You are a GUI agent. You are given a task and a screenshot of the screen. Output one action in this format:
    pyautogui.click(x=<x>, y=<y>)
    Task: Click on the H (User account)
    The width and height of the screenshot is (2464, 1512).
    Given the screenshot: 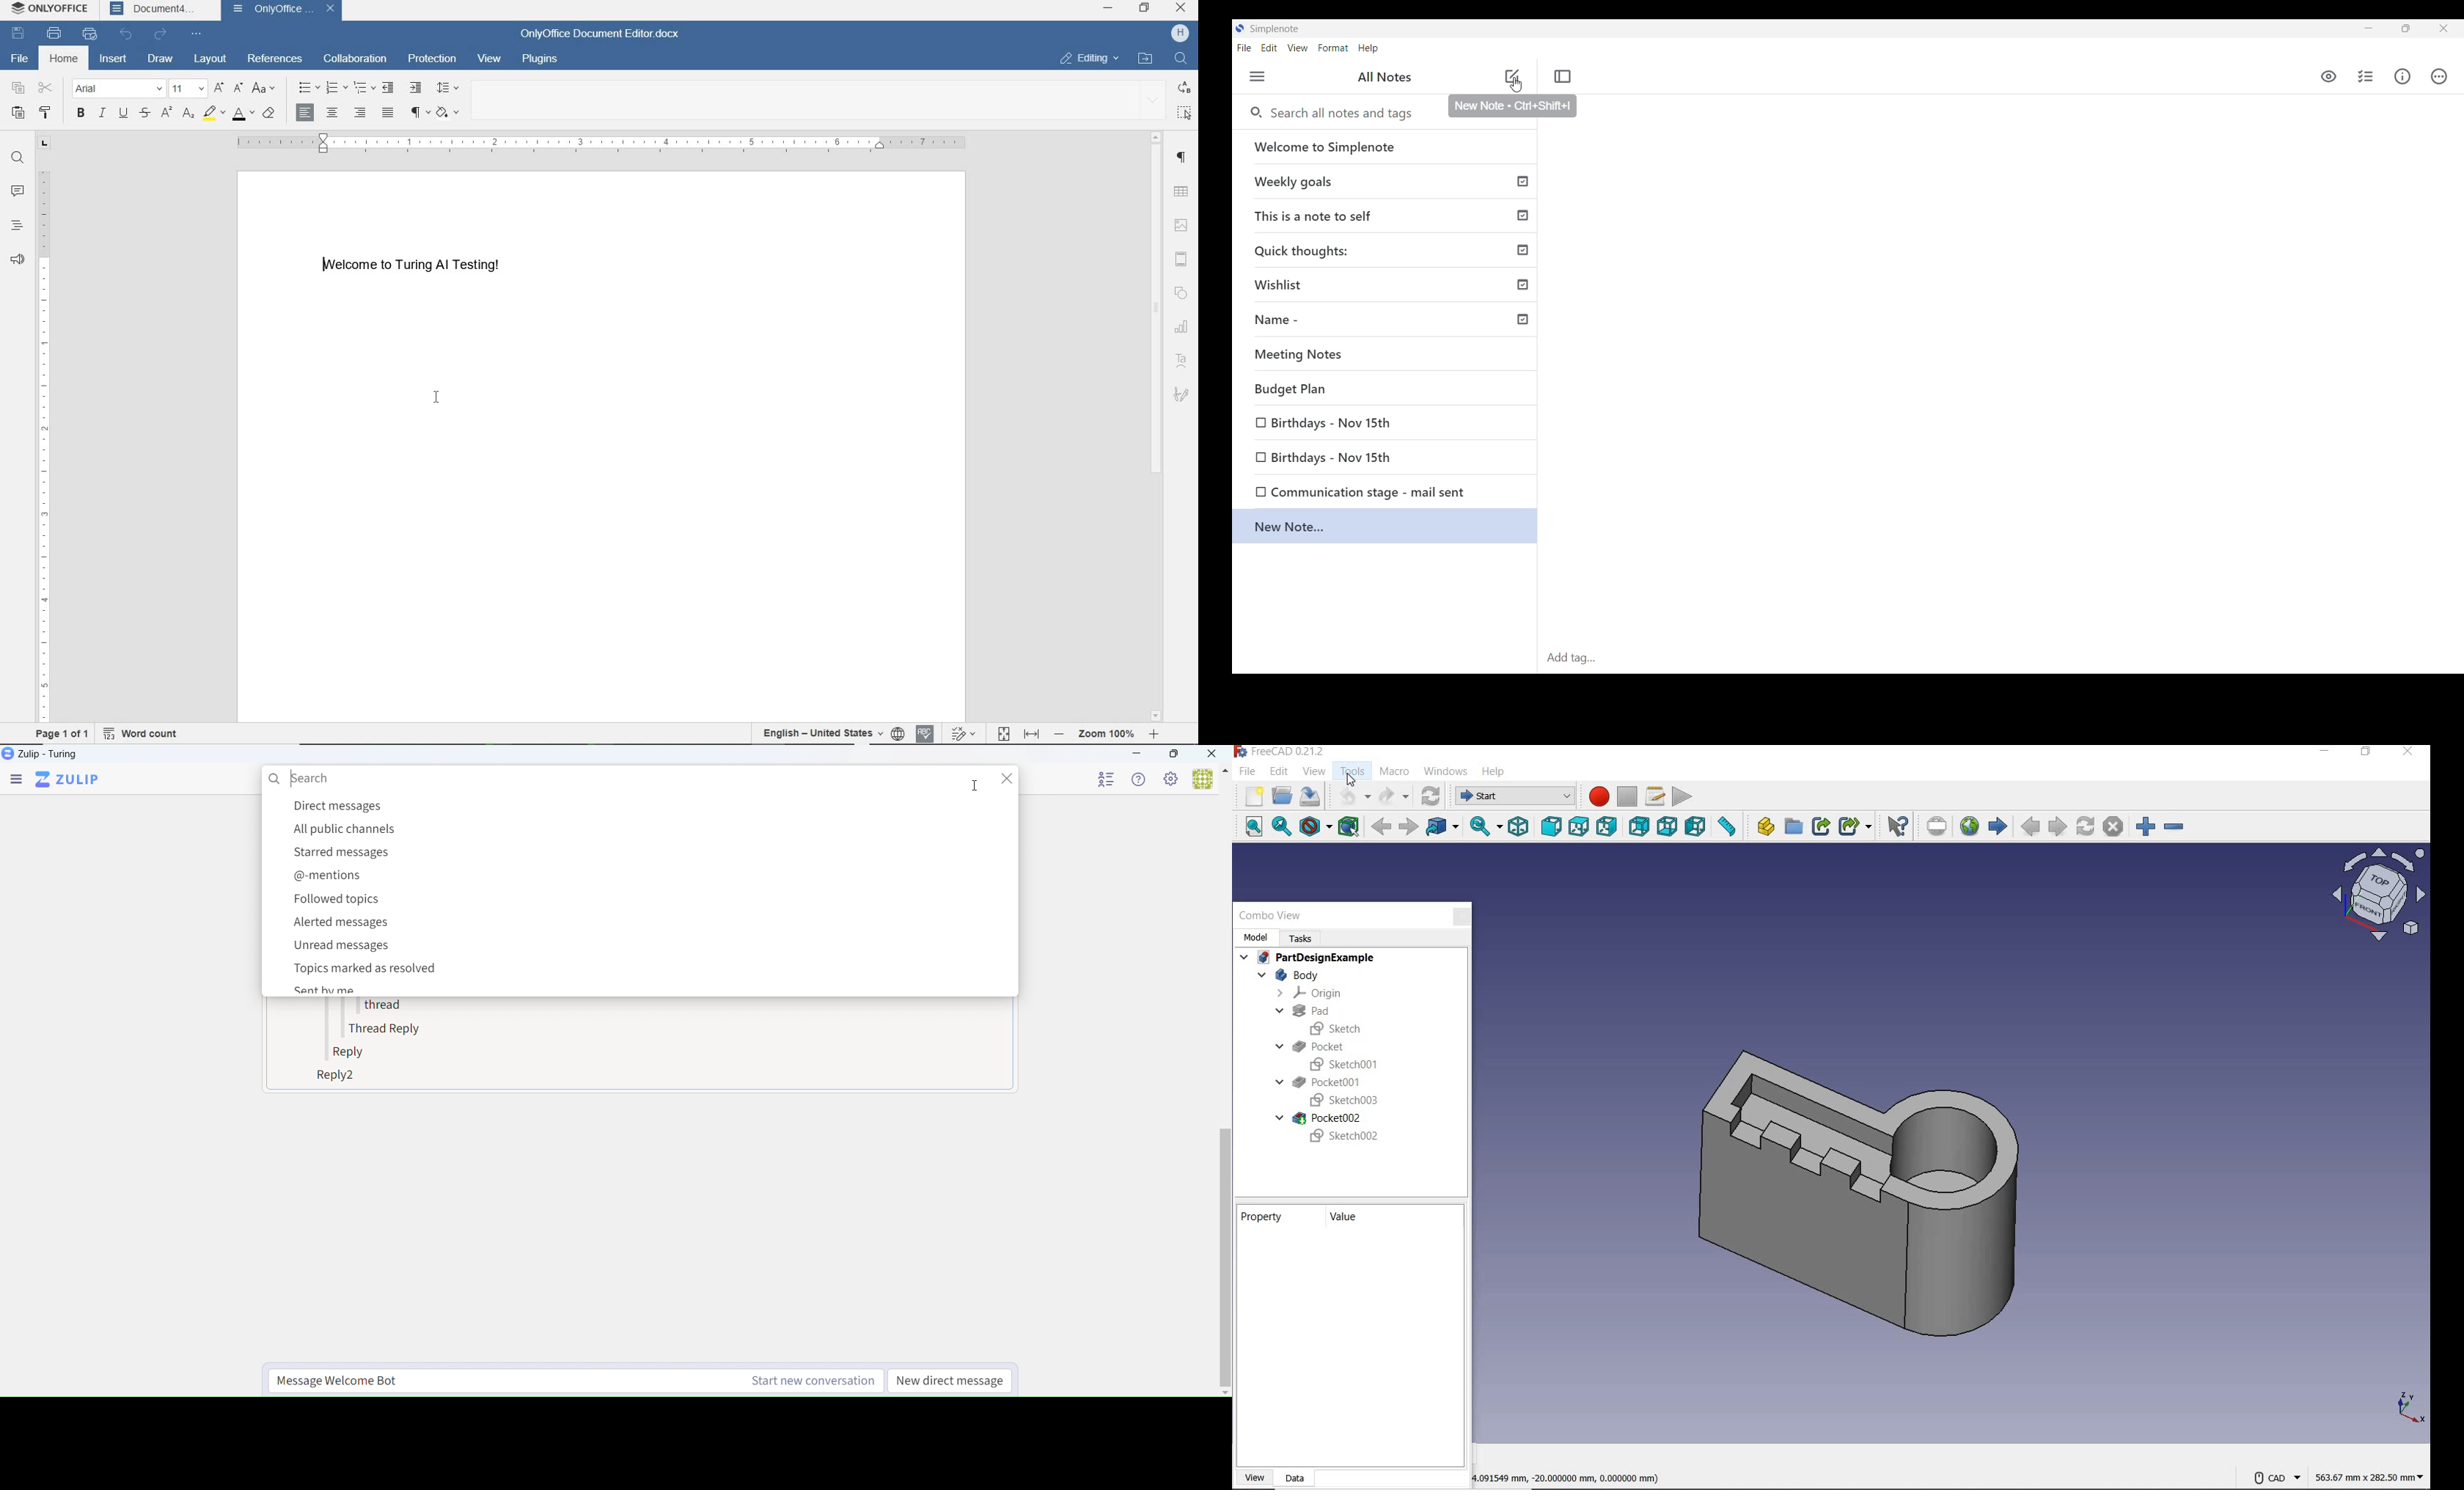 What is the action you would take?
    pyautogui.click(x=1182, y=34)
    